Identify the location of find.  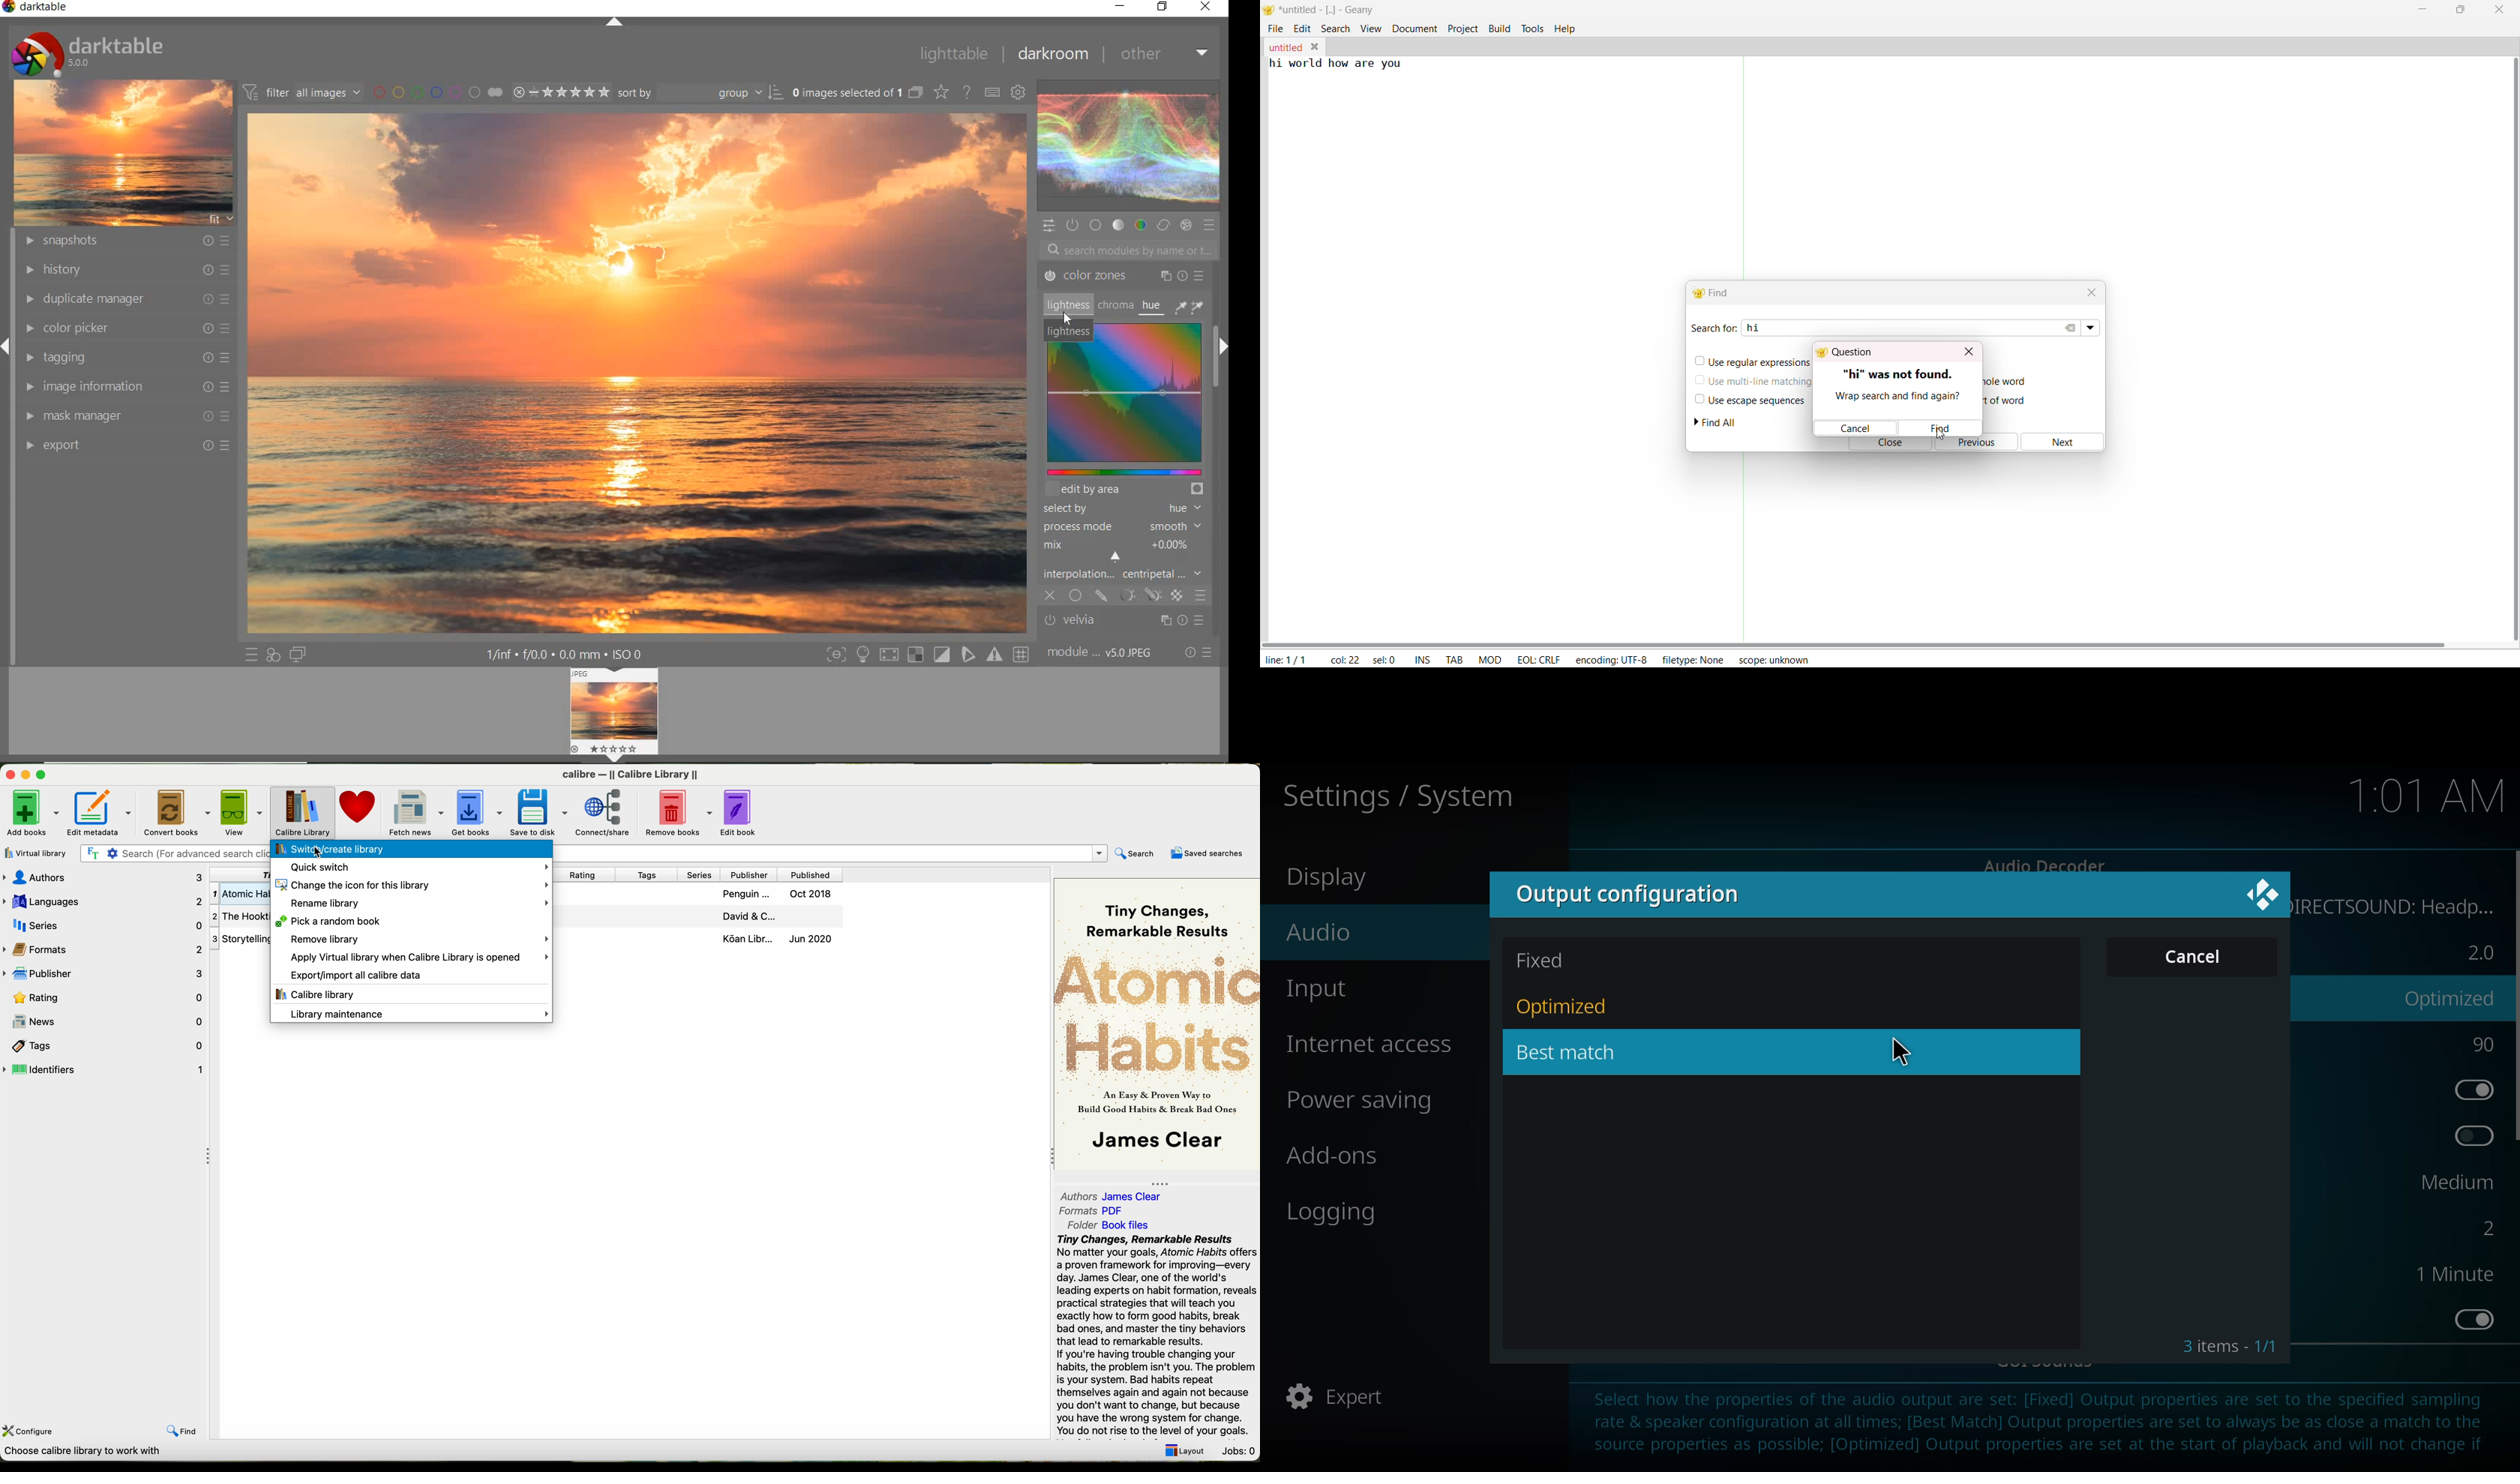
(1709, 293).